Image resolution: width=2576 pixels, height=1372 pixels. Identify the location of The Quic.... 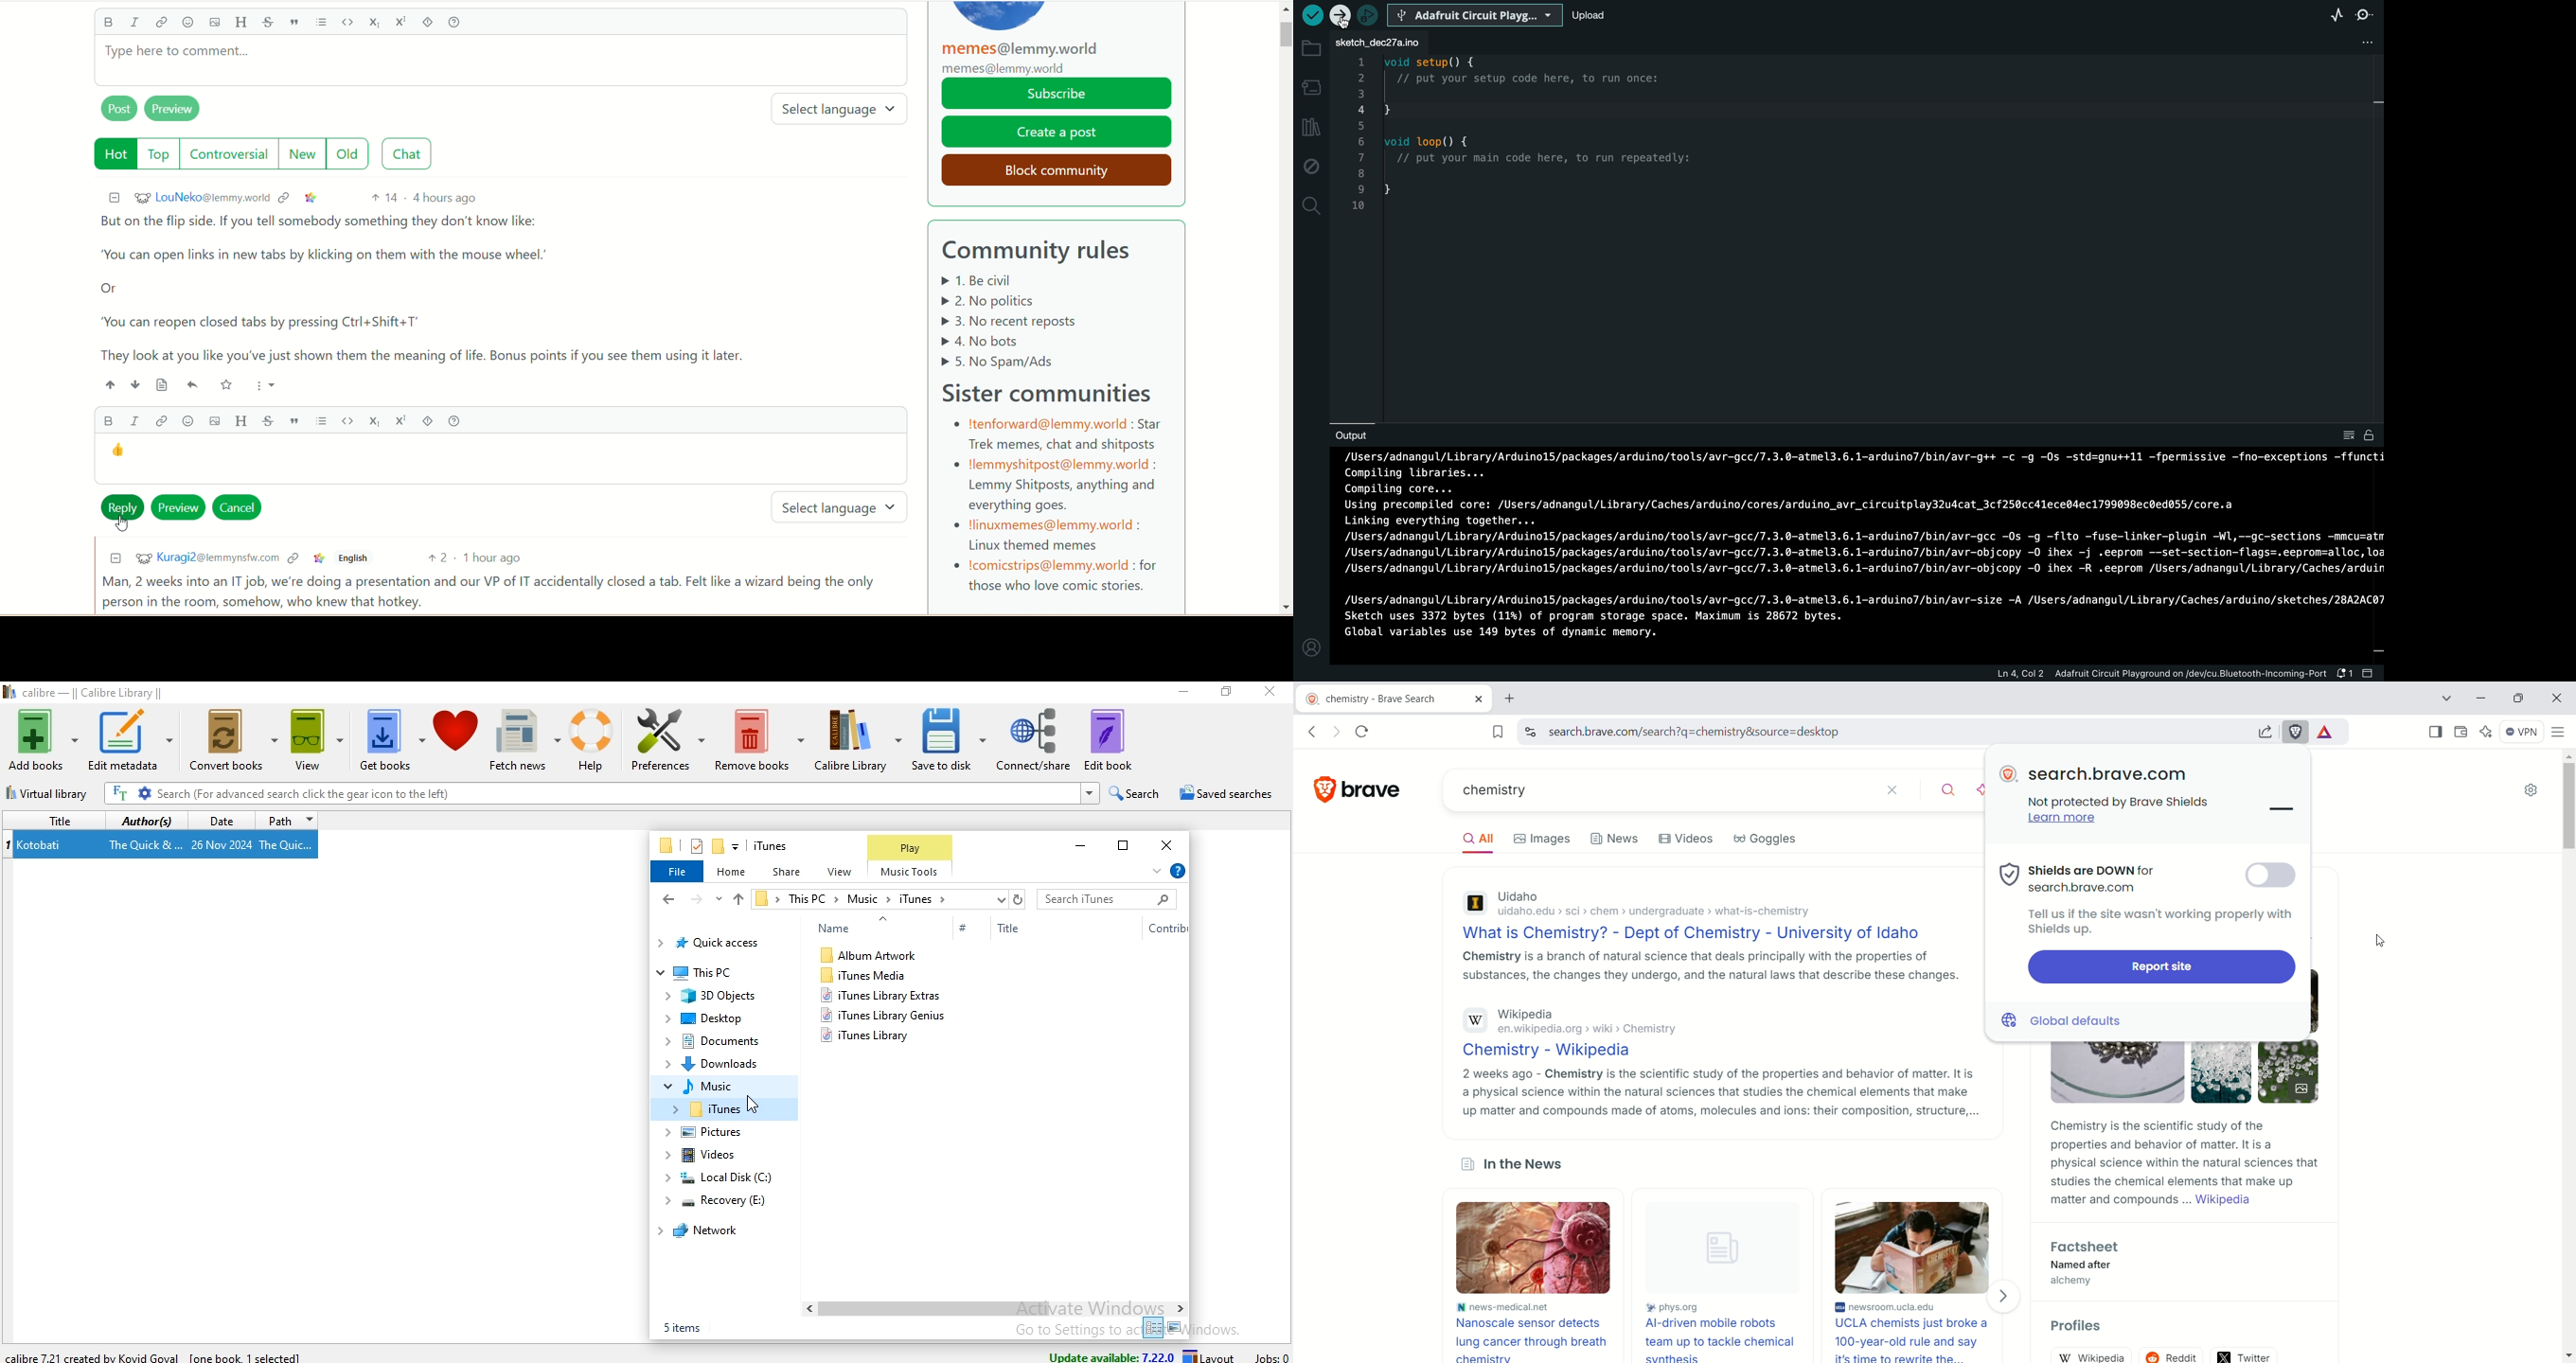
(291, 845).